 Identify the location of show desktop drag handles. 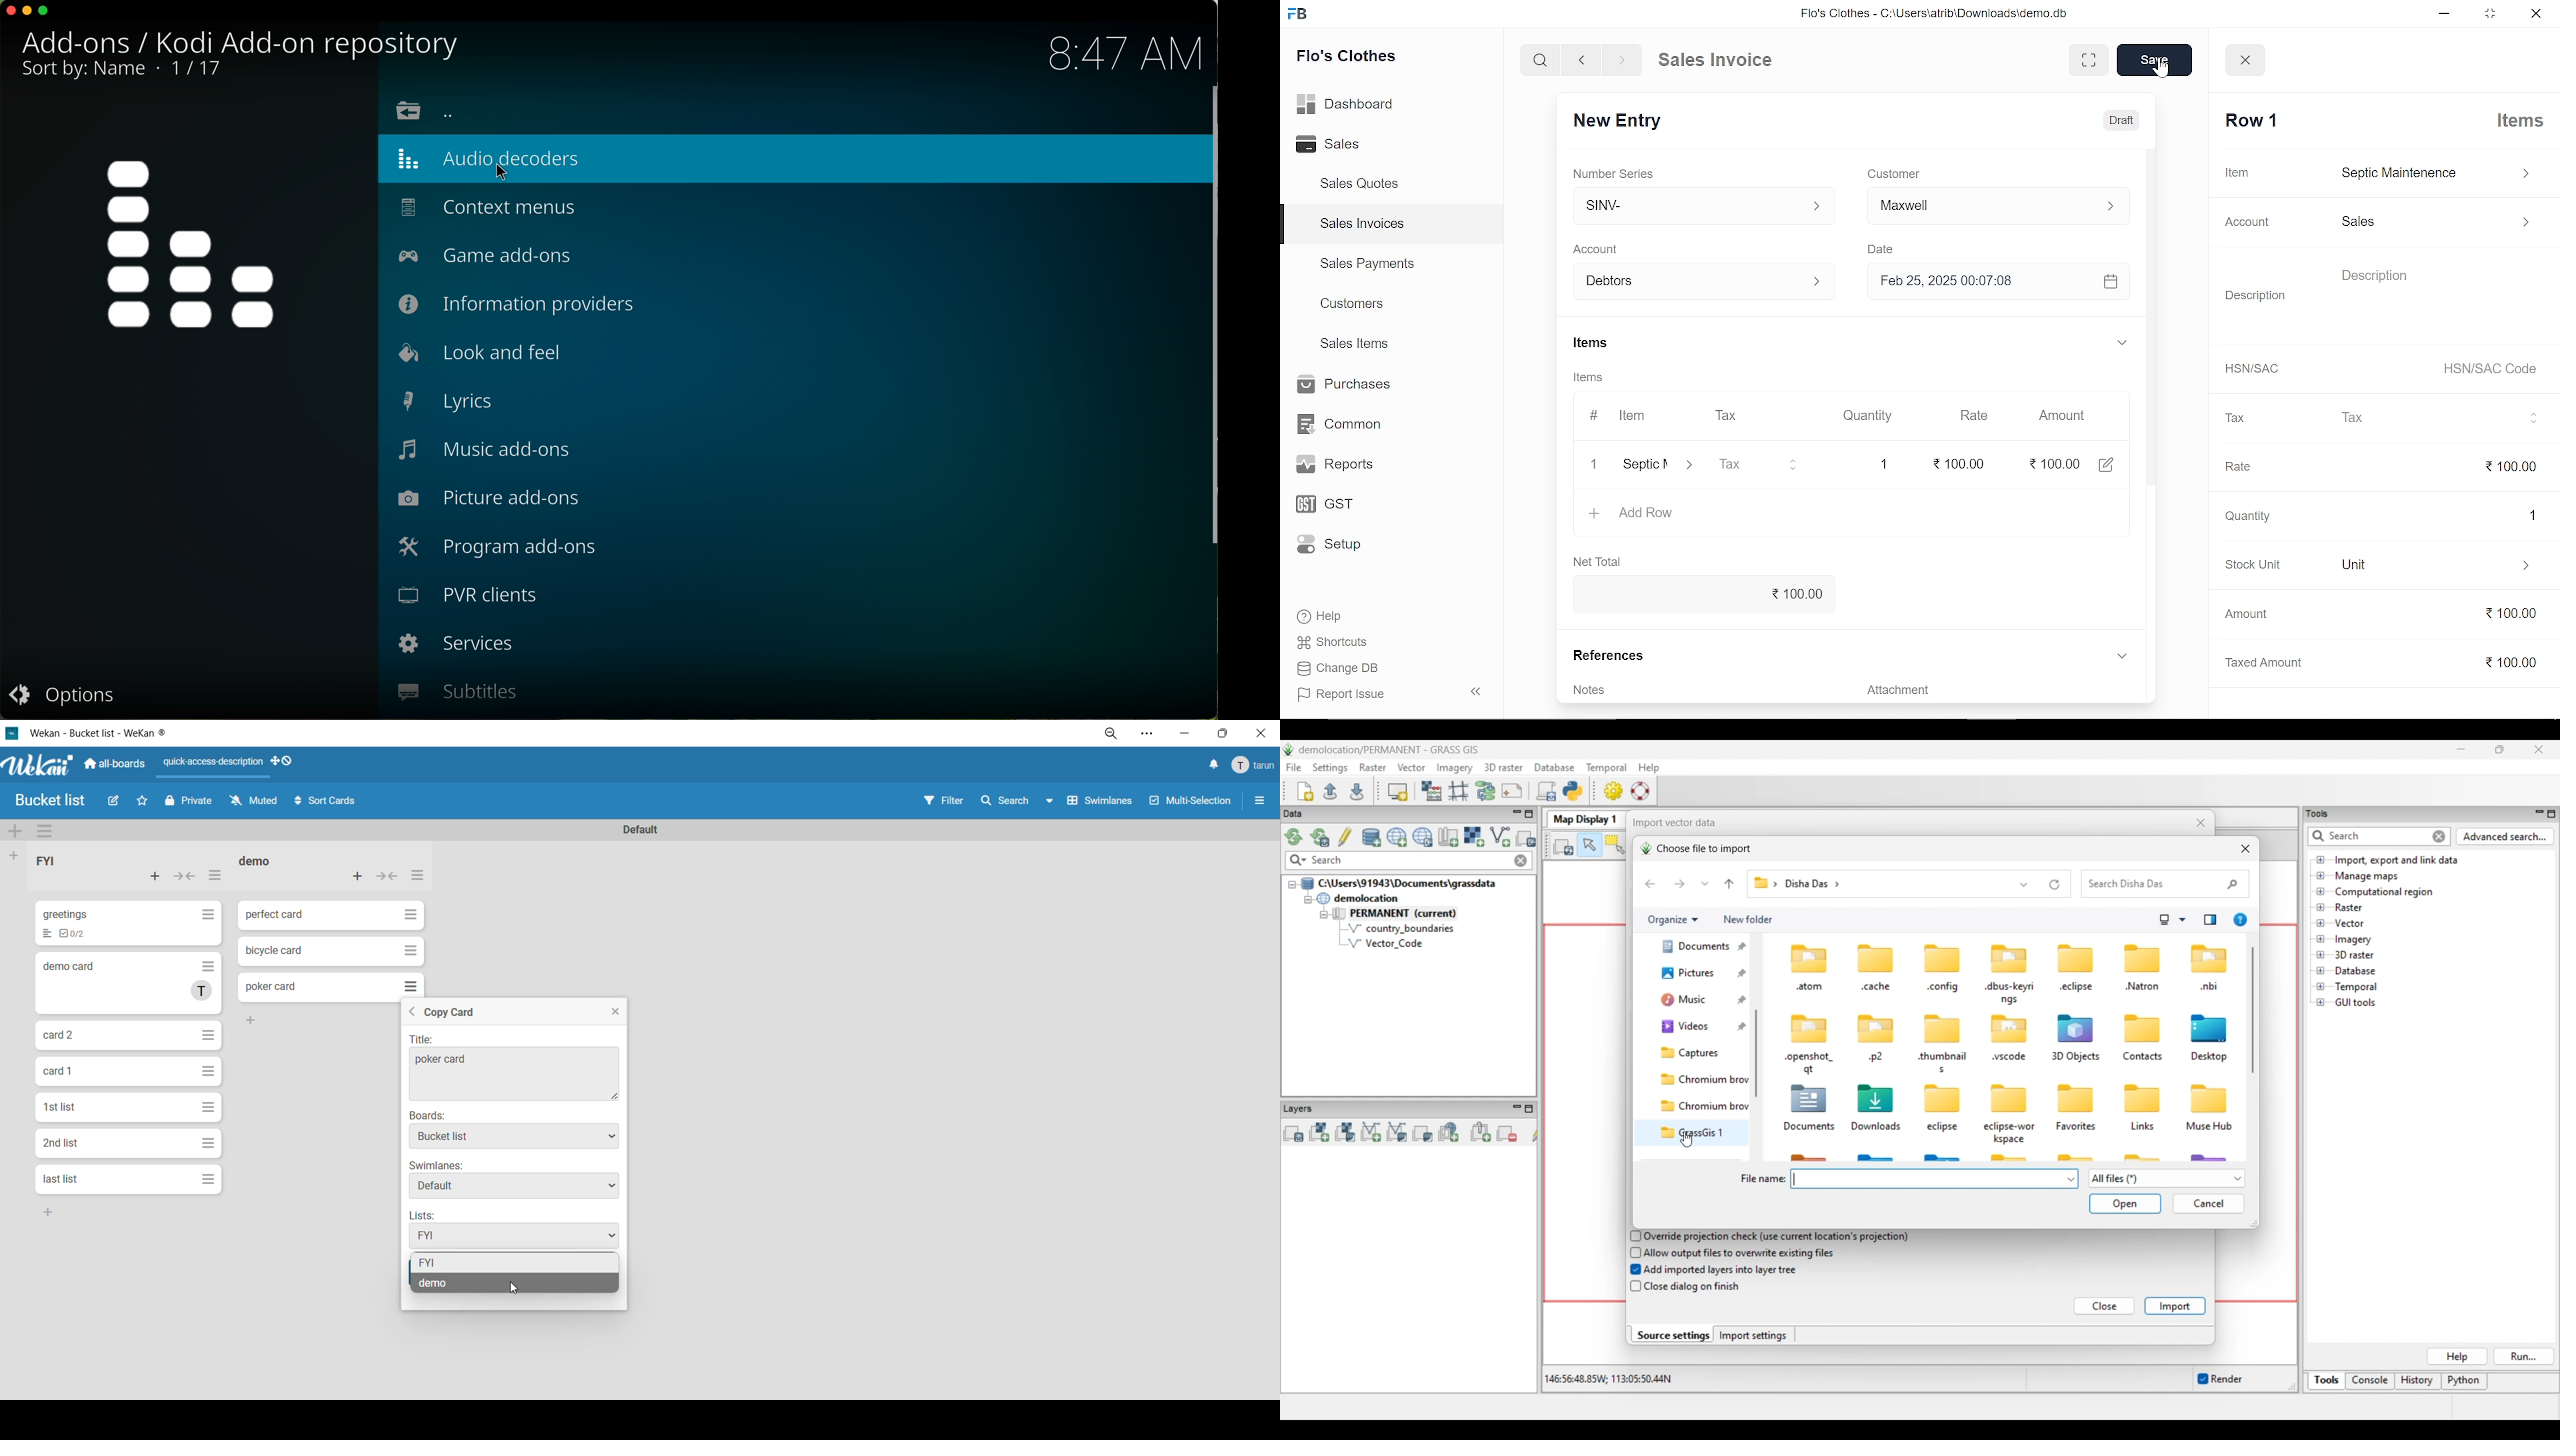
(287, 762).